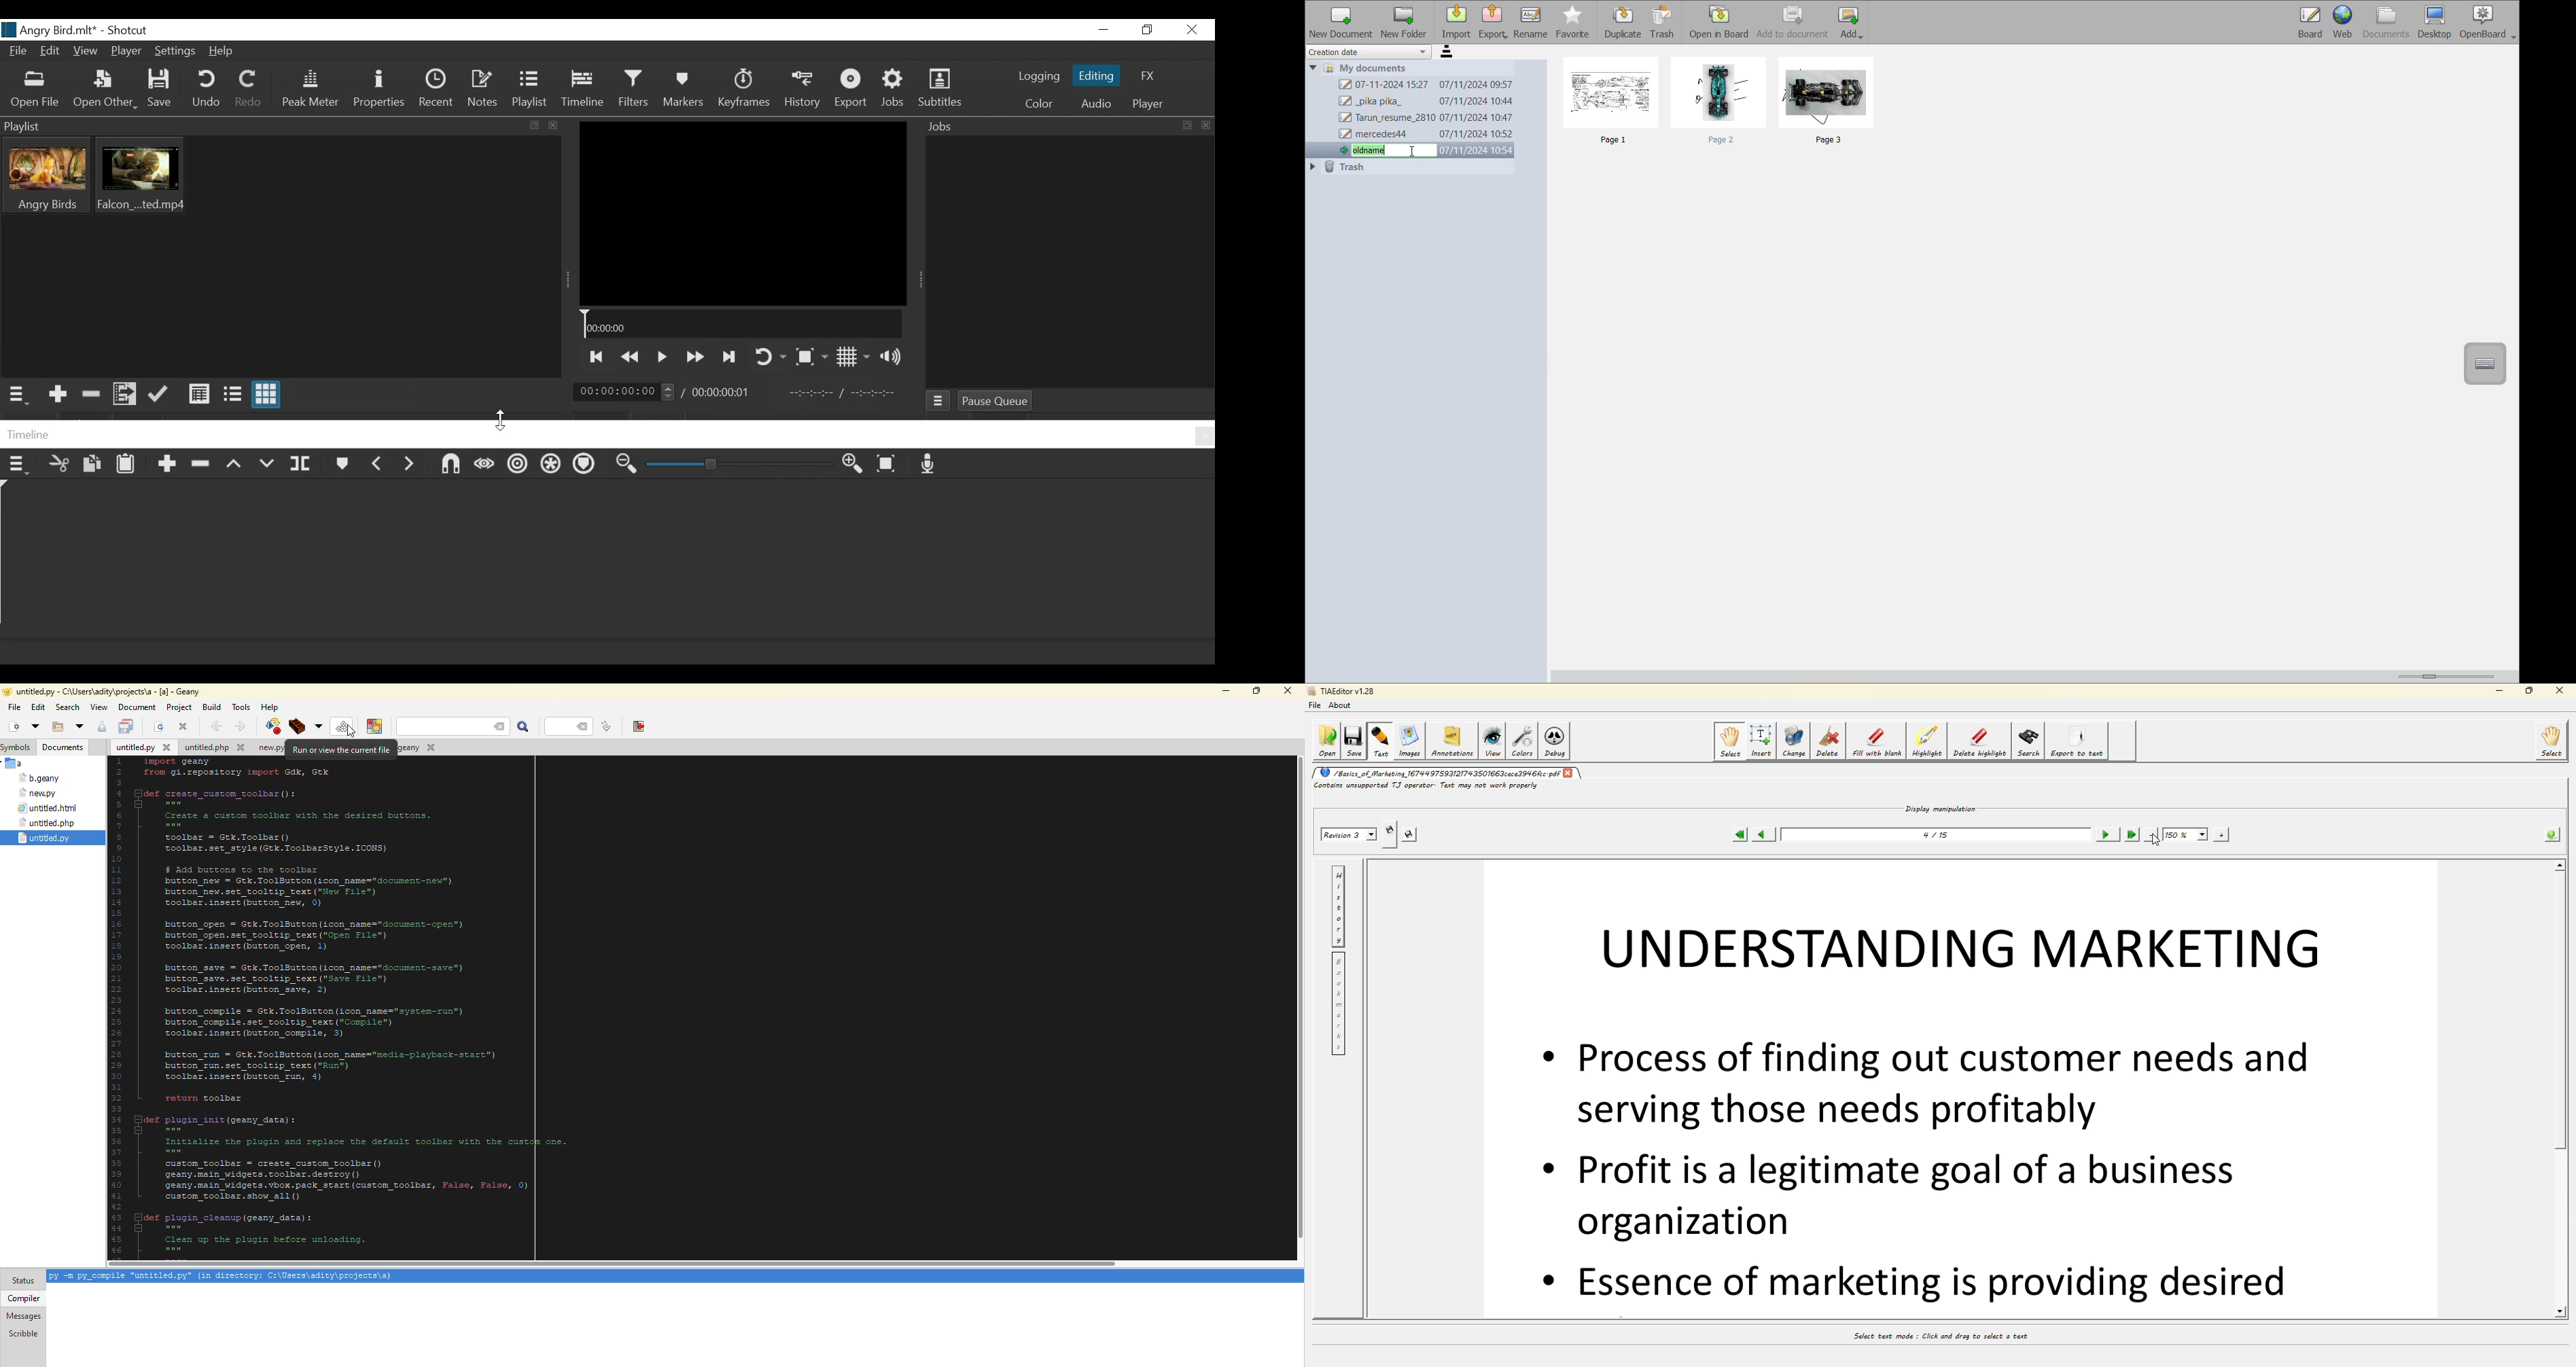 The width and height of the screenshot is (2576, 1372). I want to click on Scrub while dragging, so click(485, 467).